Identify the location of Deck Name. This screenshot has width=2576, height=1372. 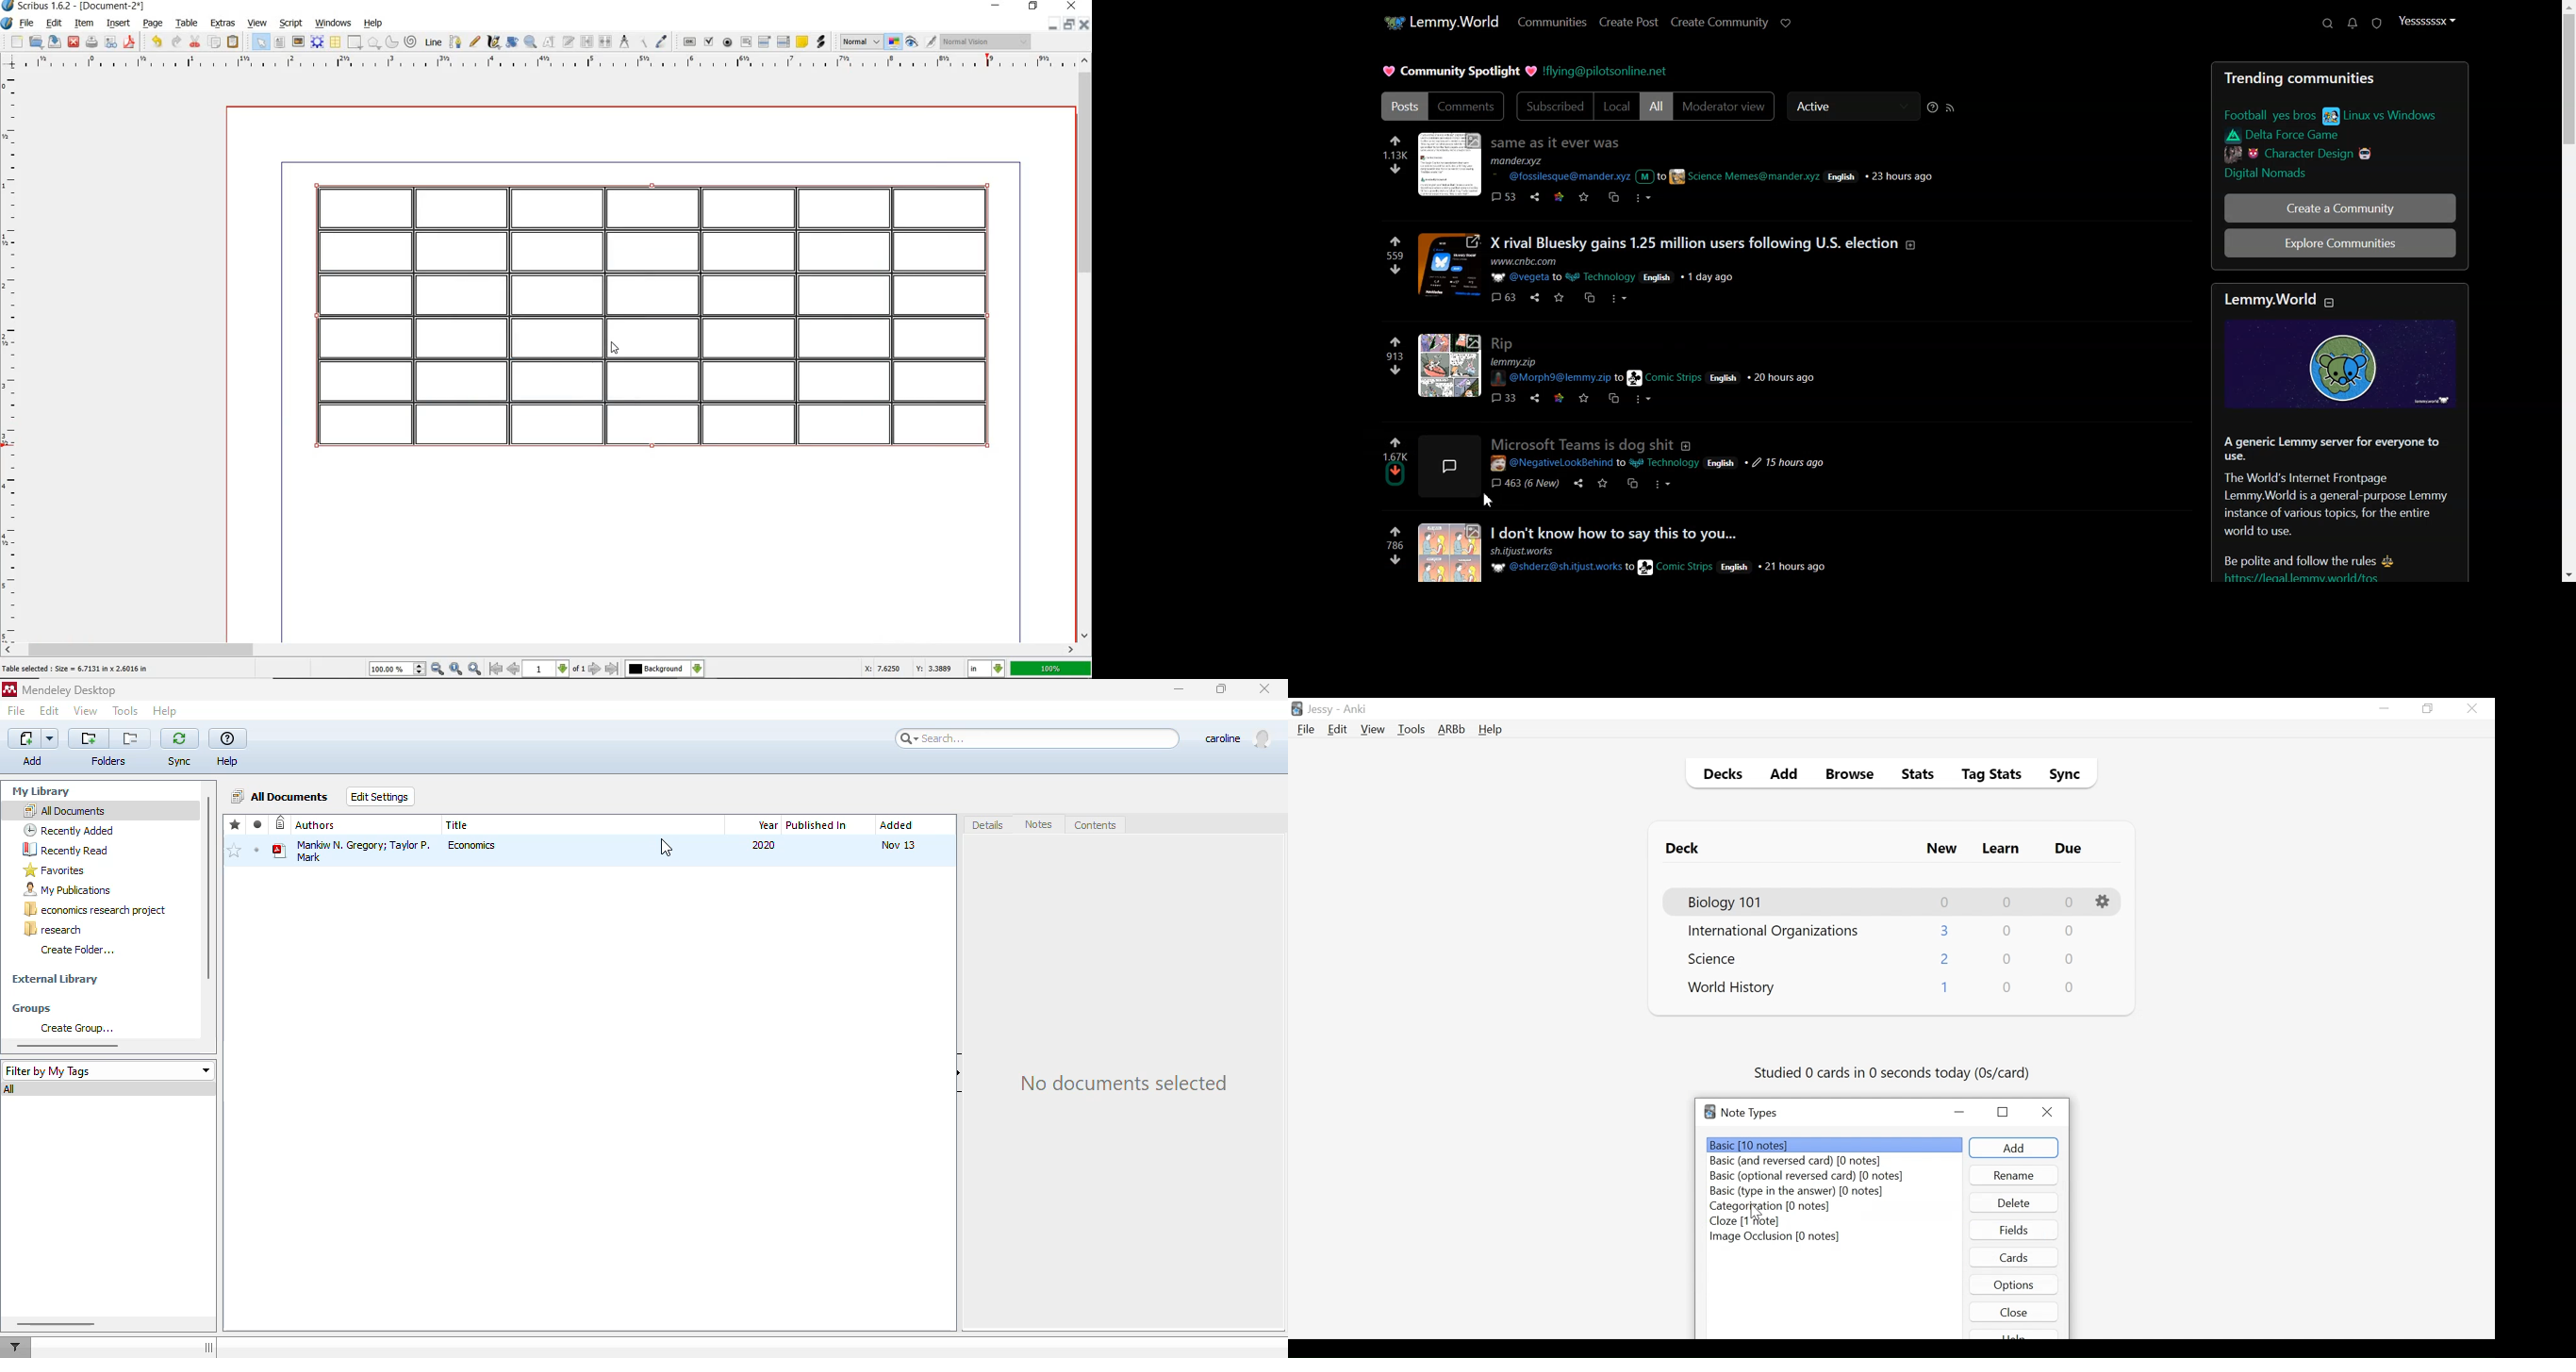
(1716, 958).